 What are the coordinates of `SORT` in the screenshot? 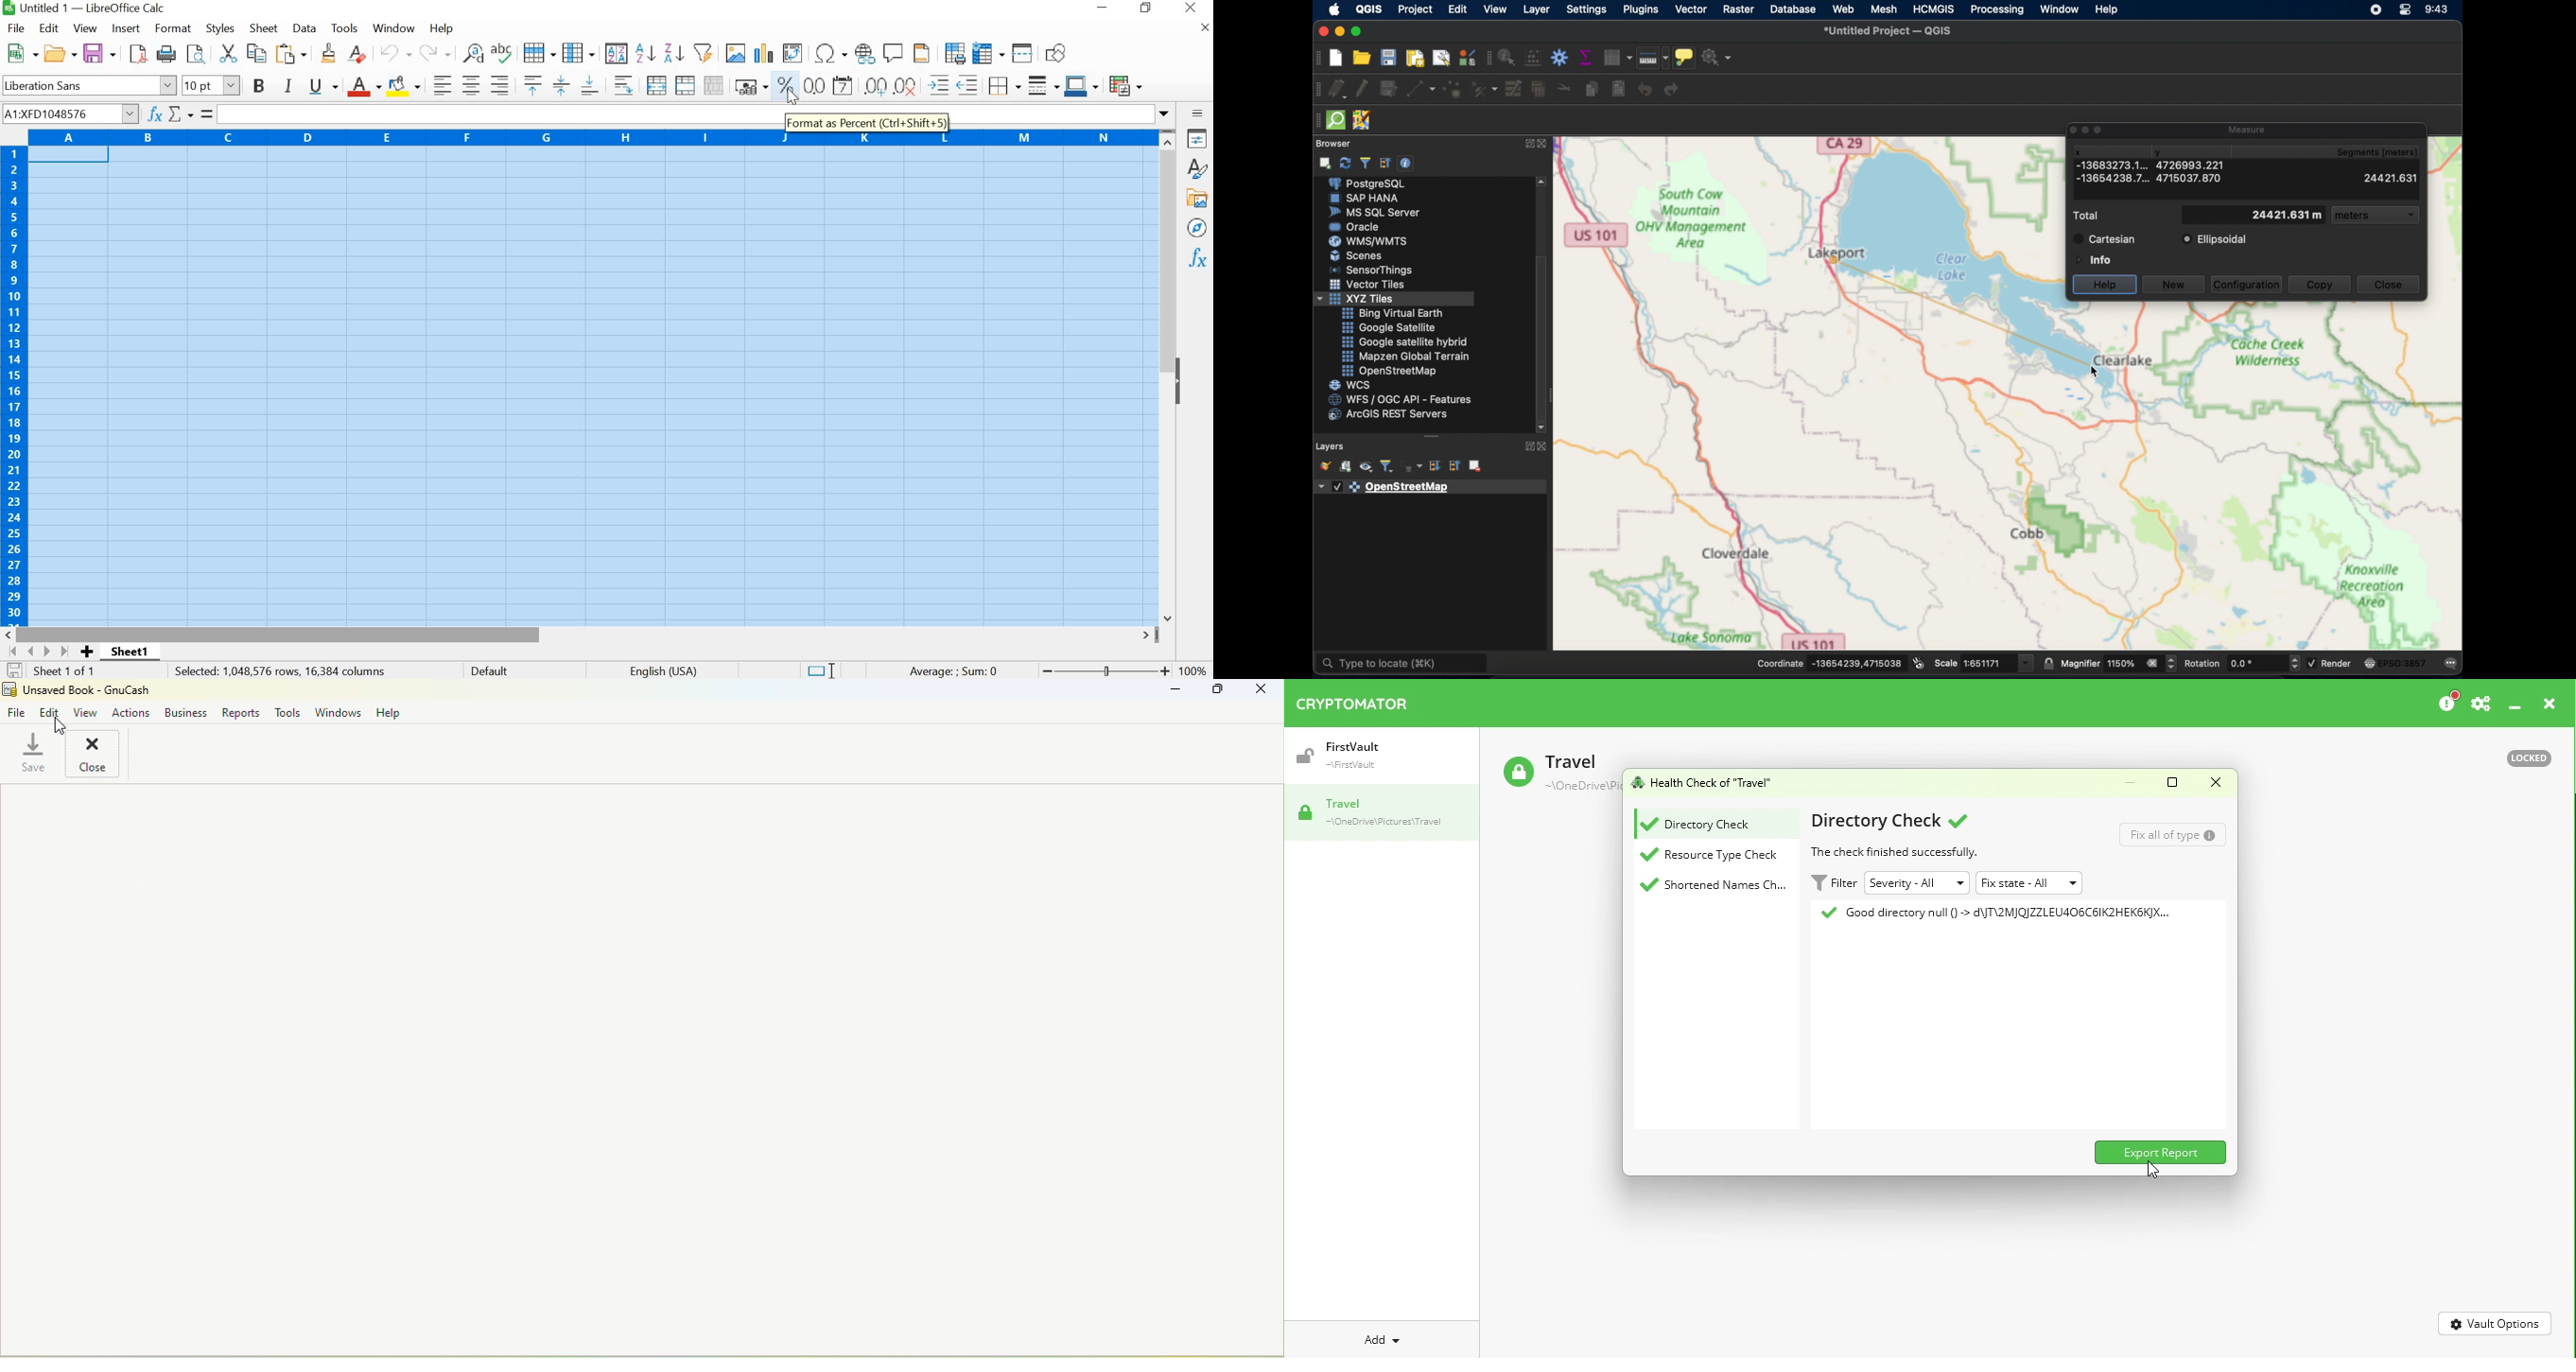 It's located at (615, 55).